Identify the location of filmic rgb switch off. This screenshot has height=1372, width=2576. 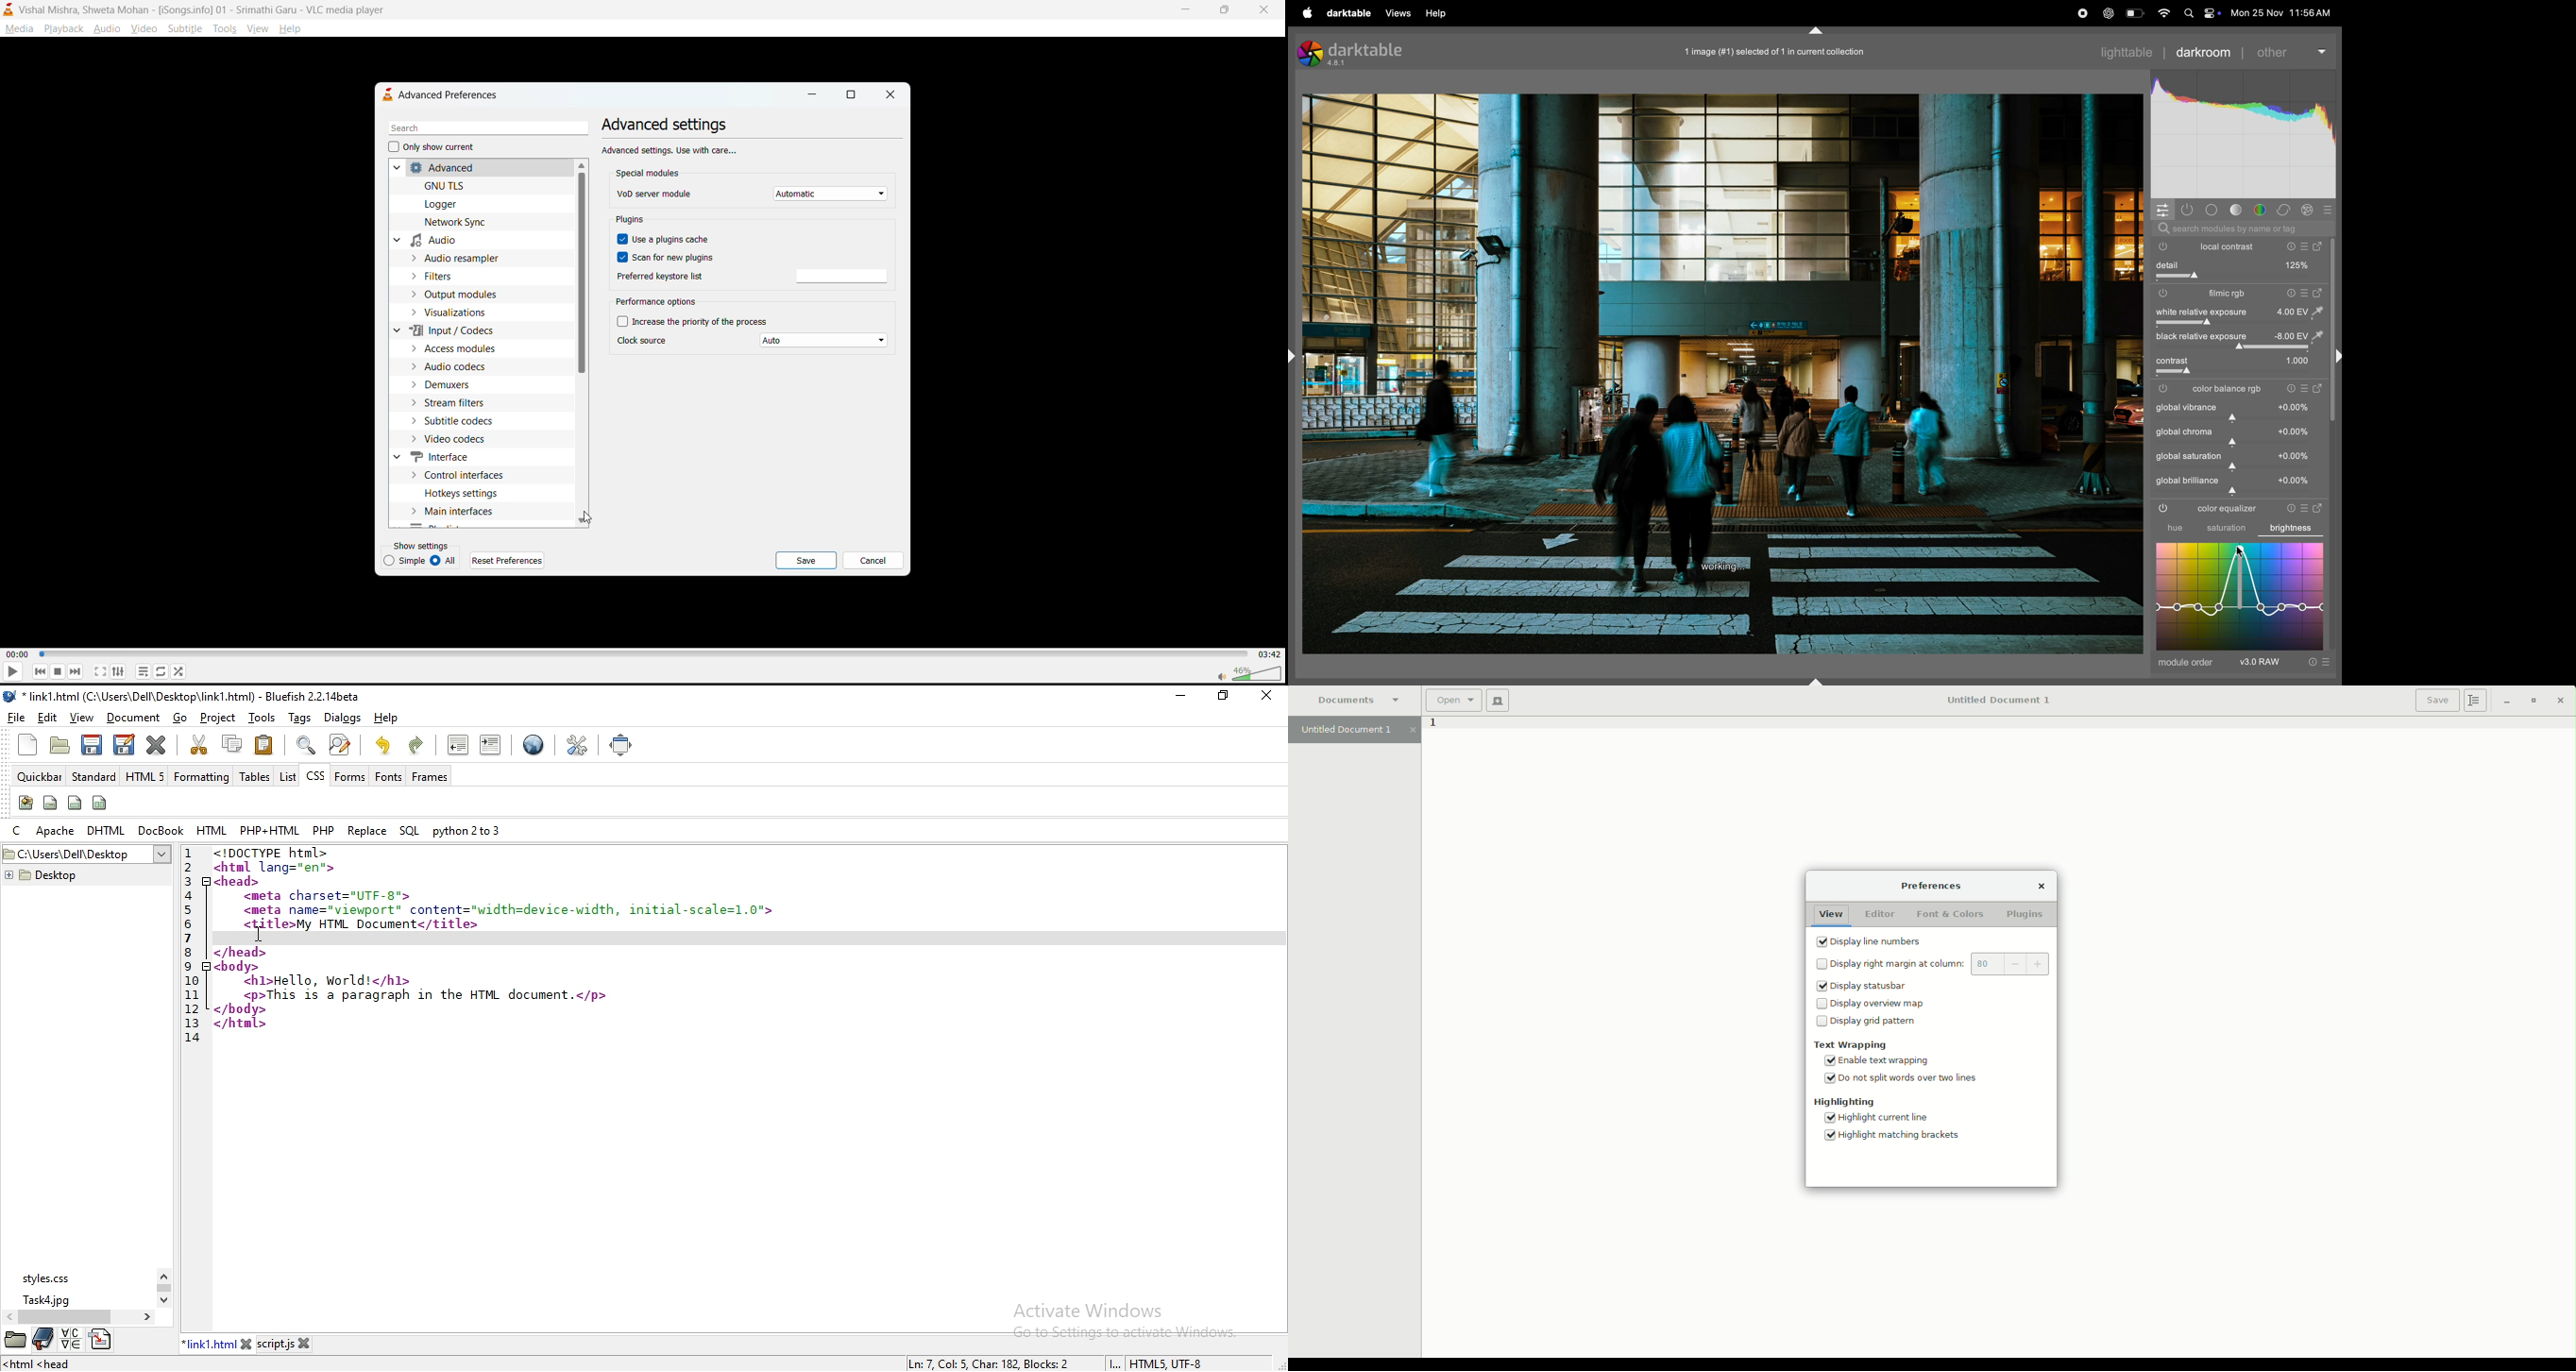
(2164, 293).